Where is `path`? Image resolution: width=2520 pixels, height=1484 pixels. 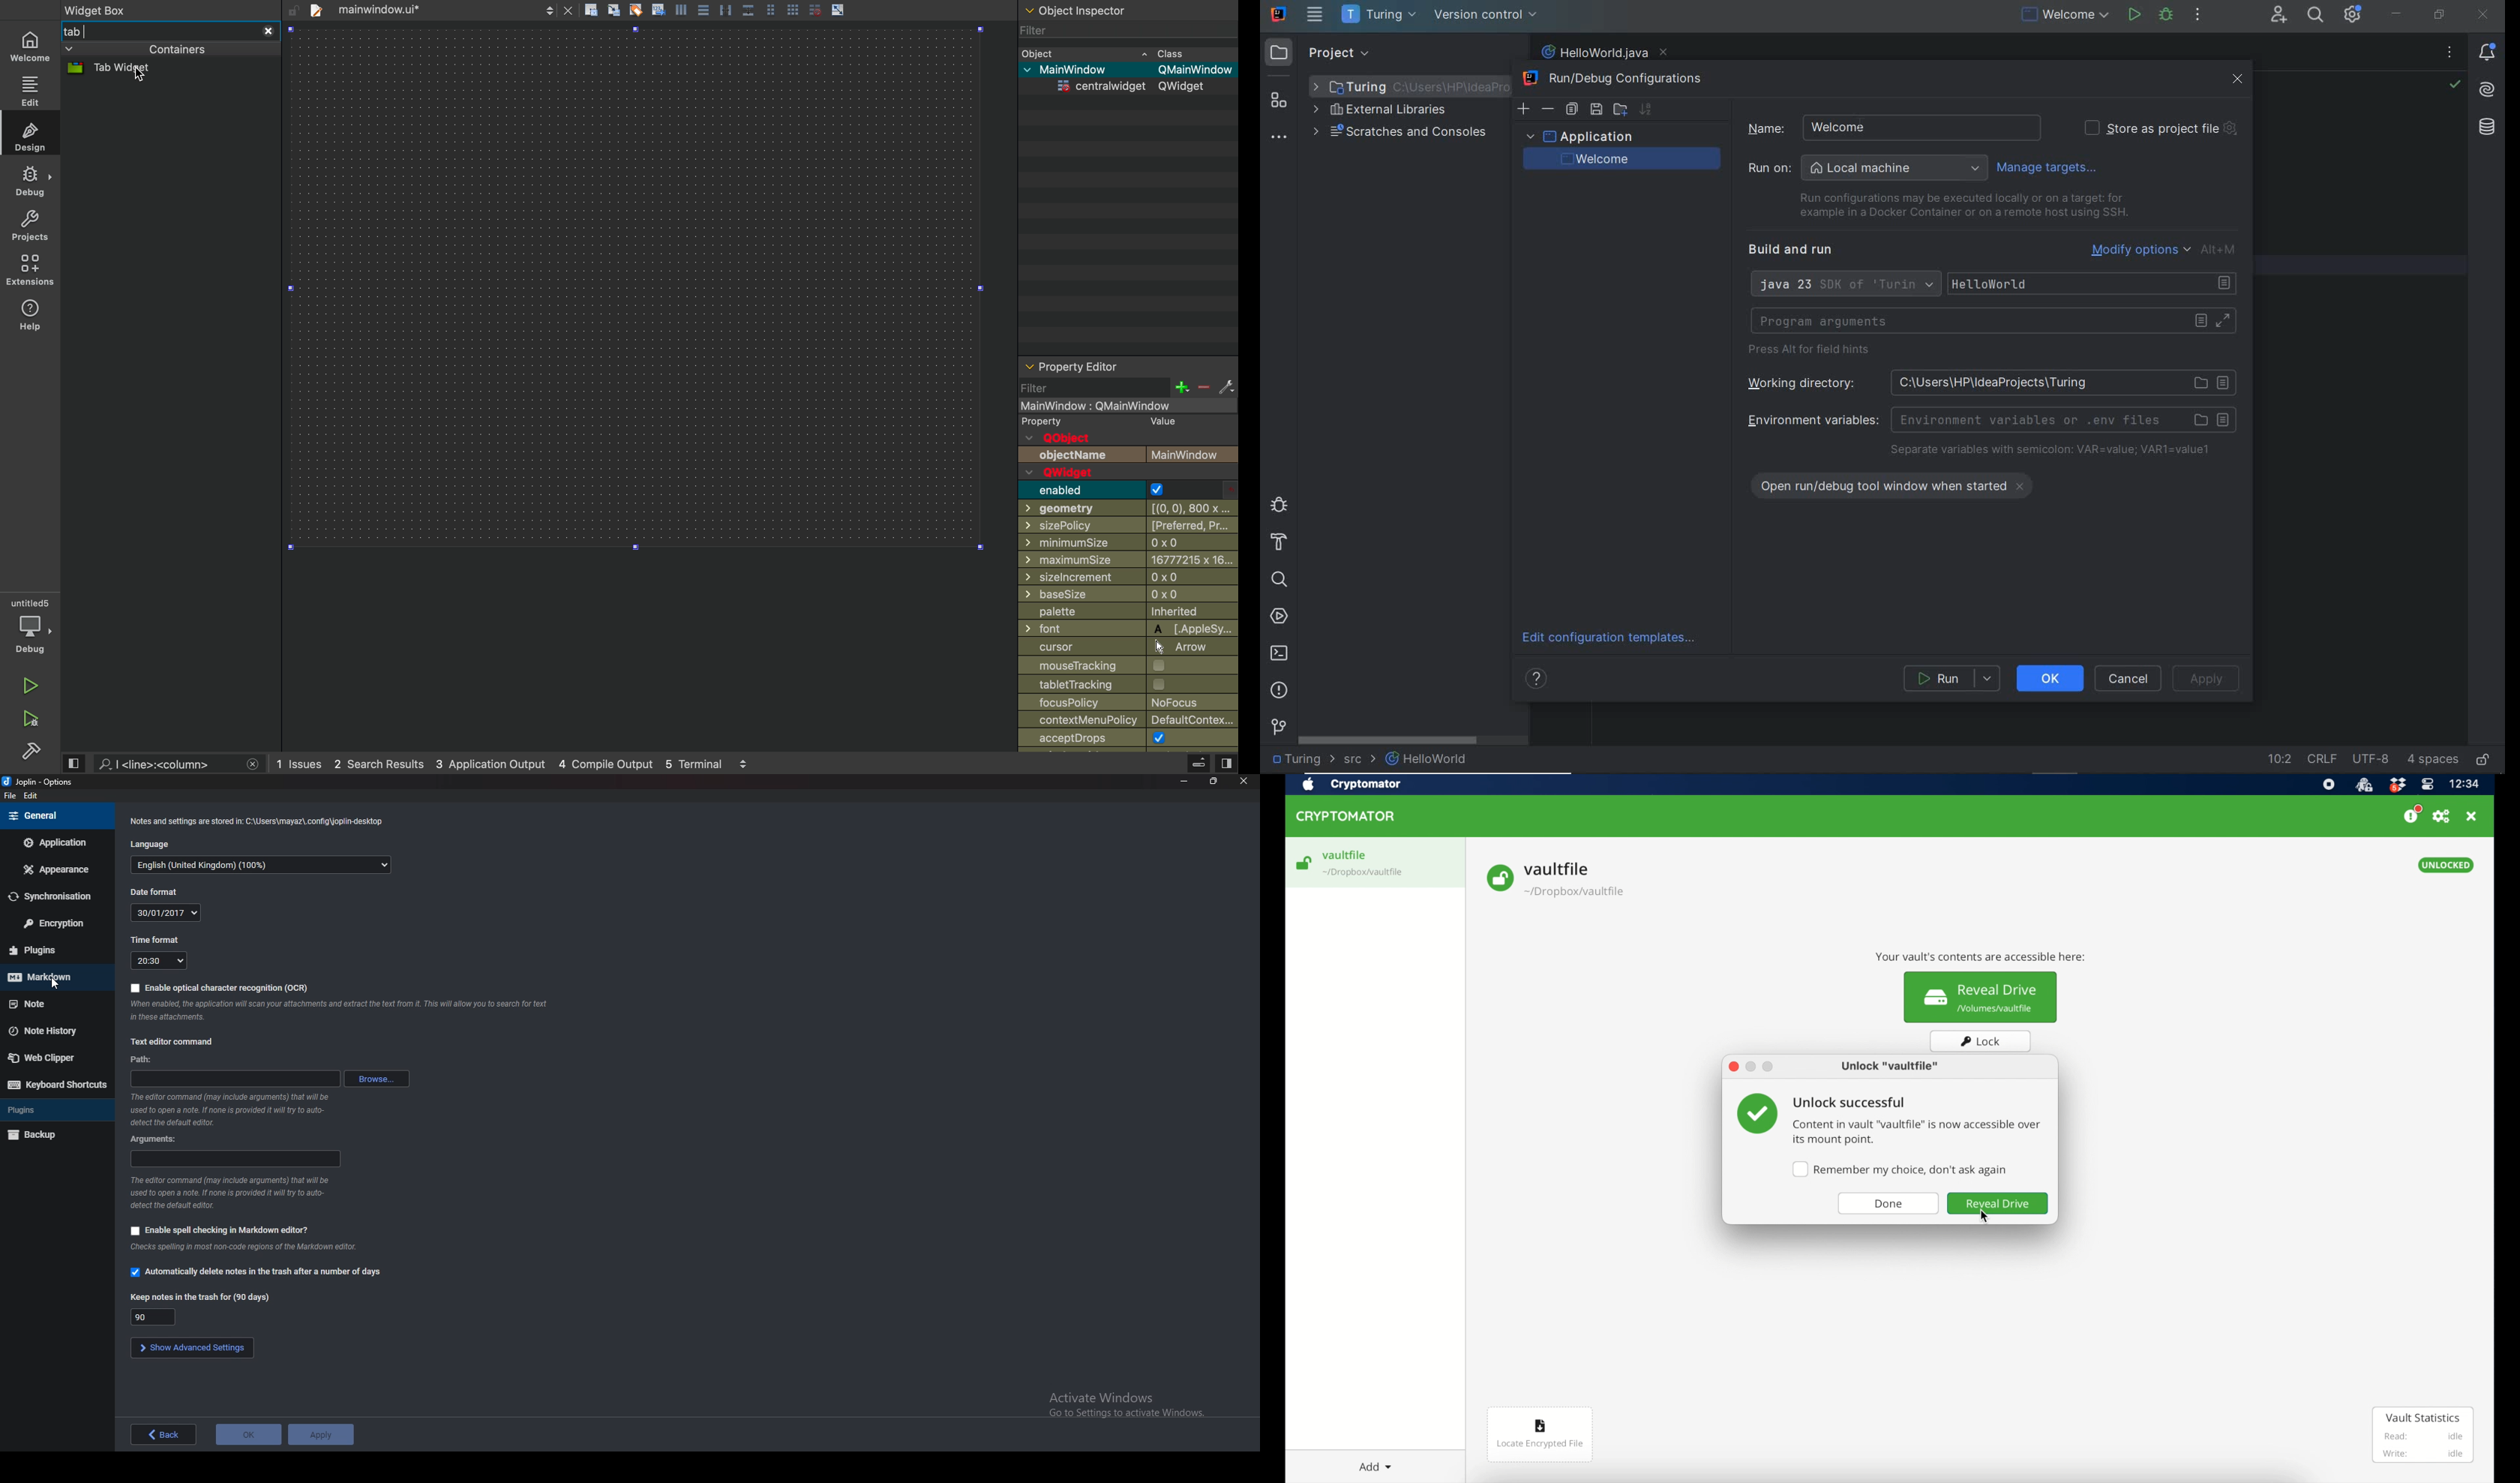
path is located at coordinates (237, 1079).